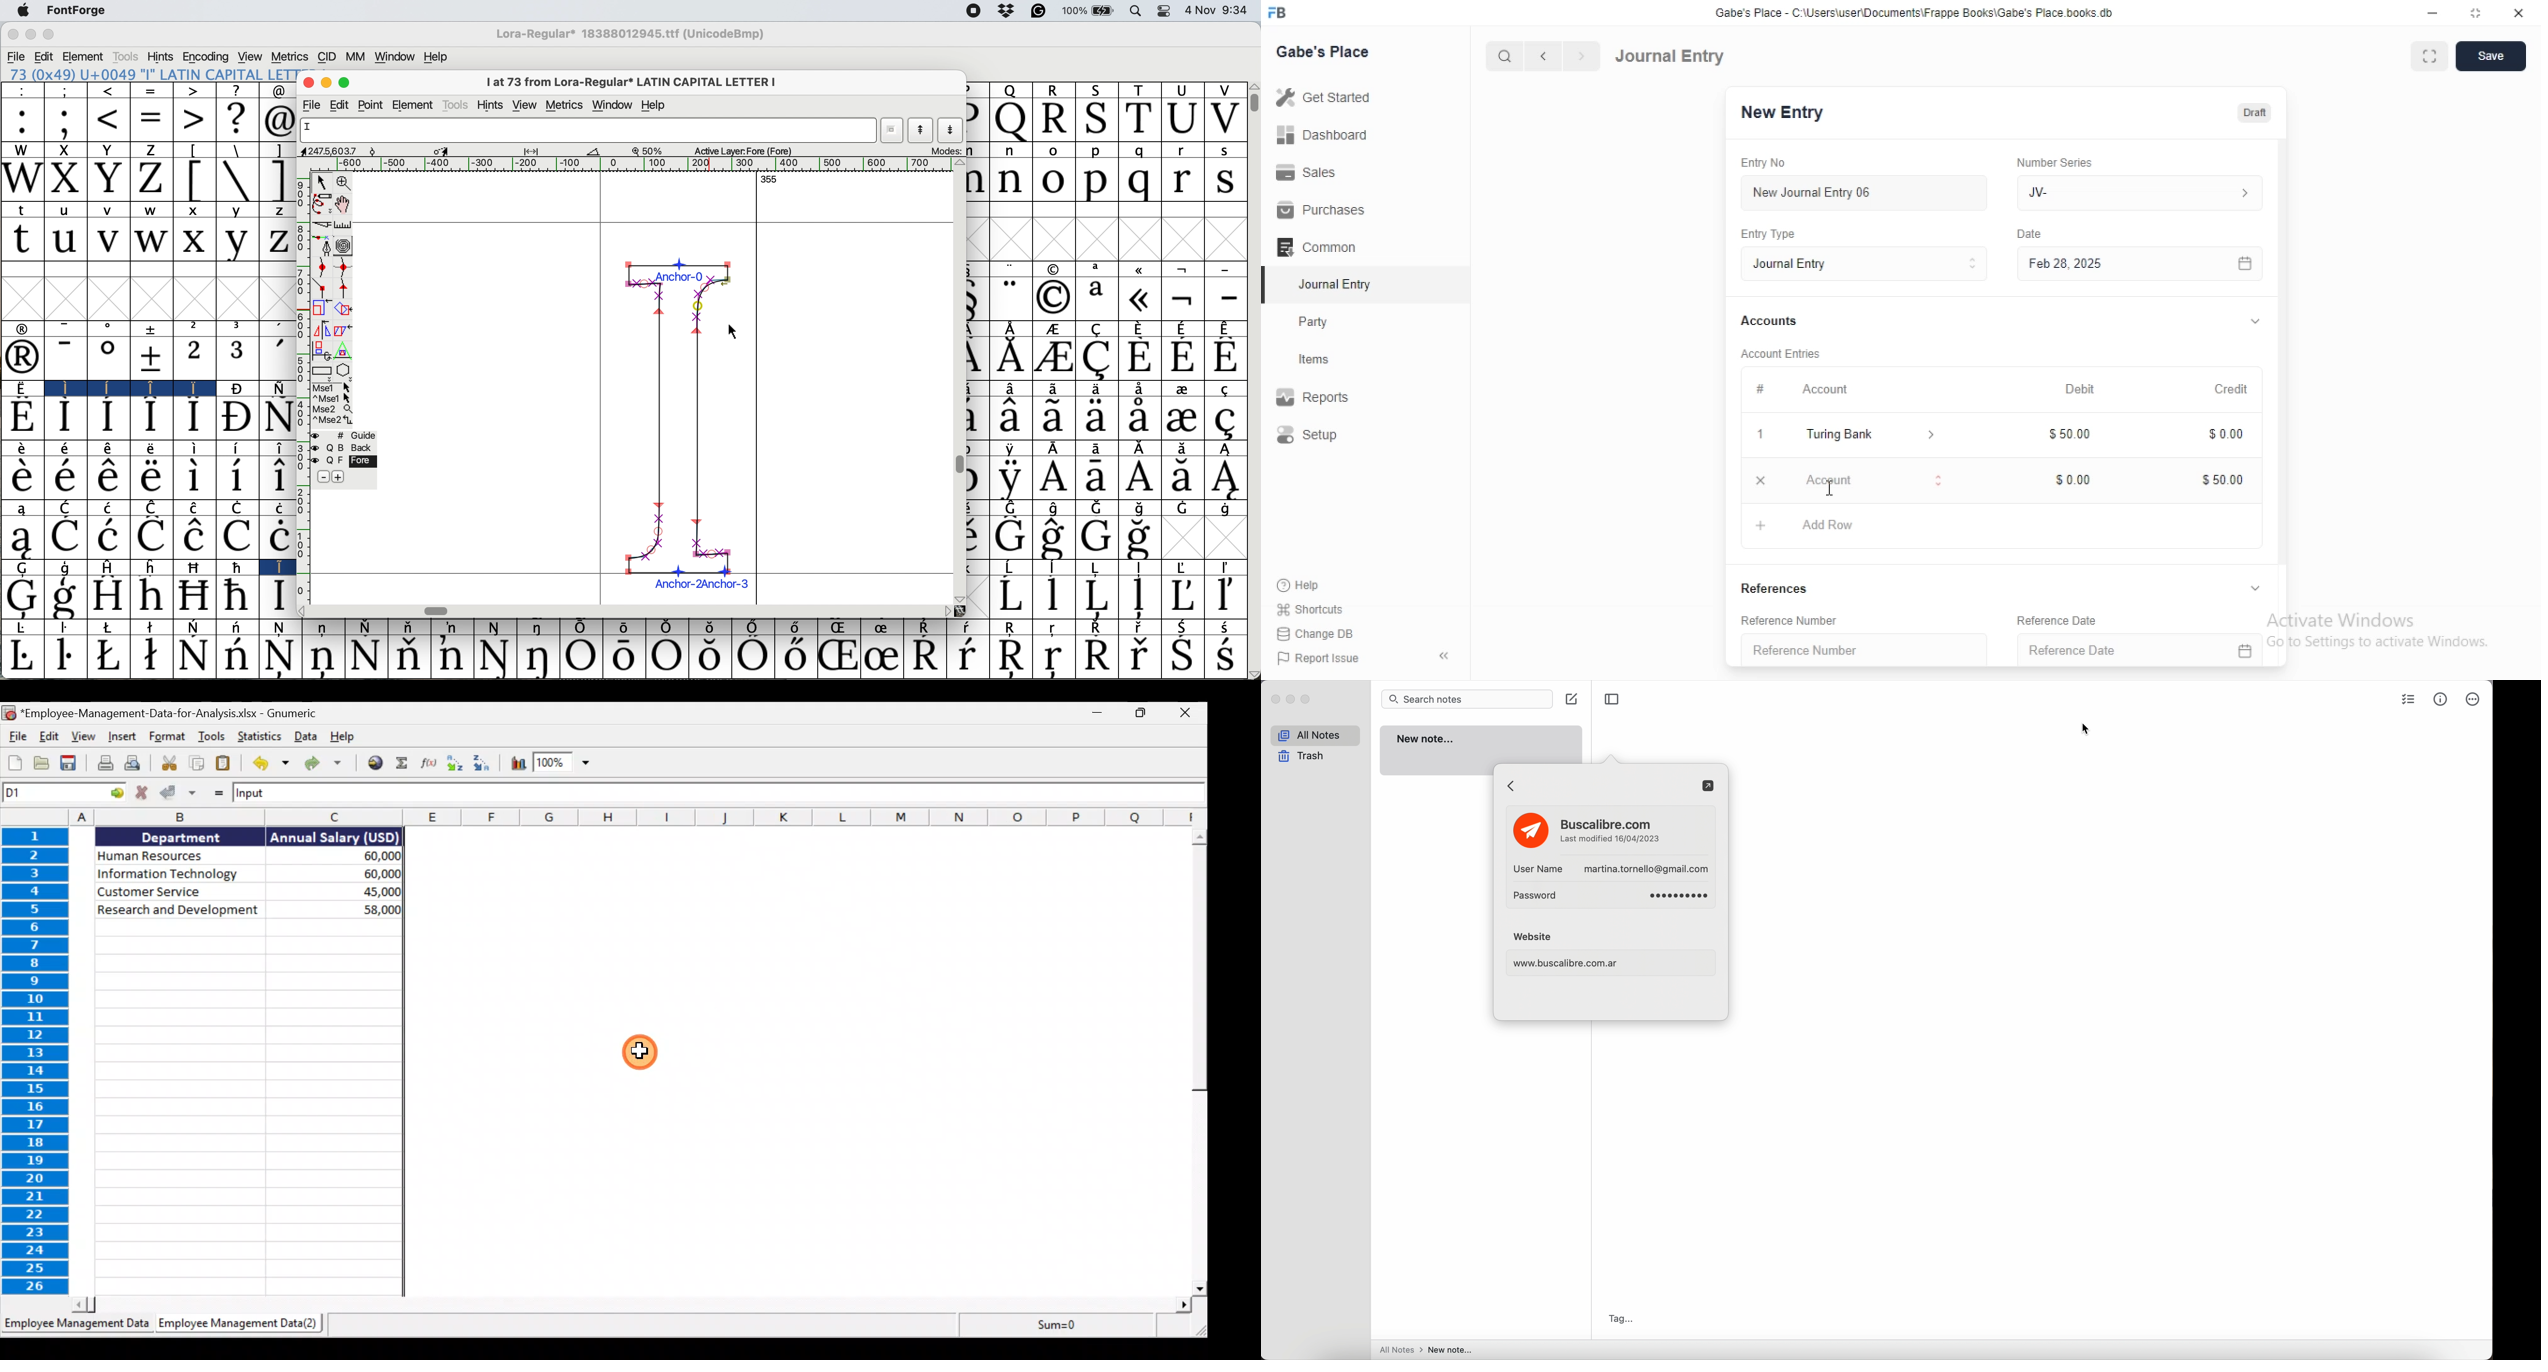 The image size is (2548, 1372). Describe the element at coordinates (959, 163) in the screenshot. I see `` at that location.